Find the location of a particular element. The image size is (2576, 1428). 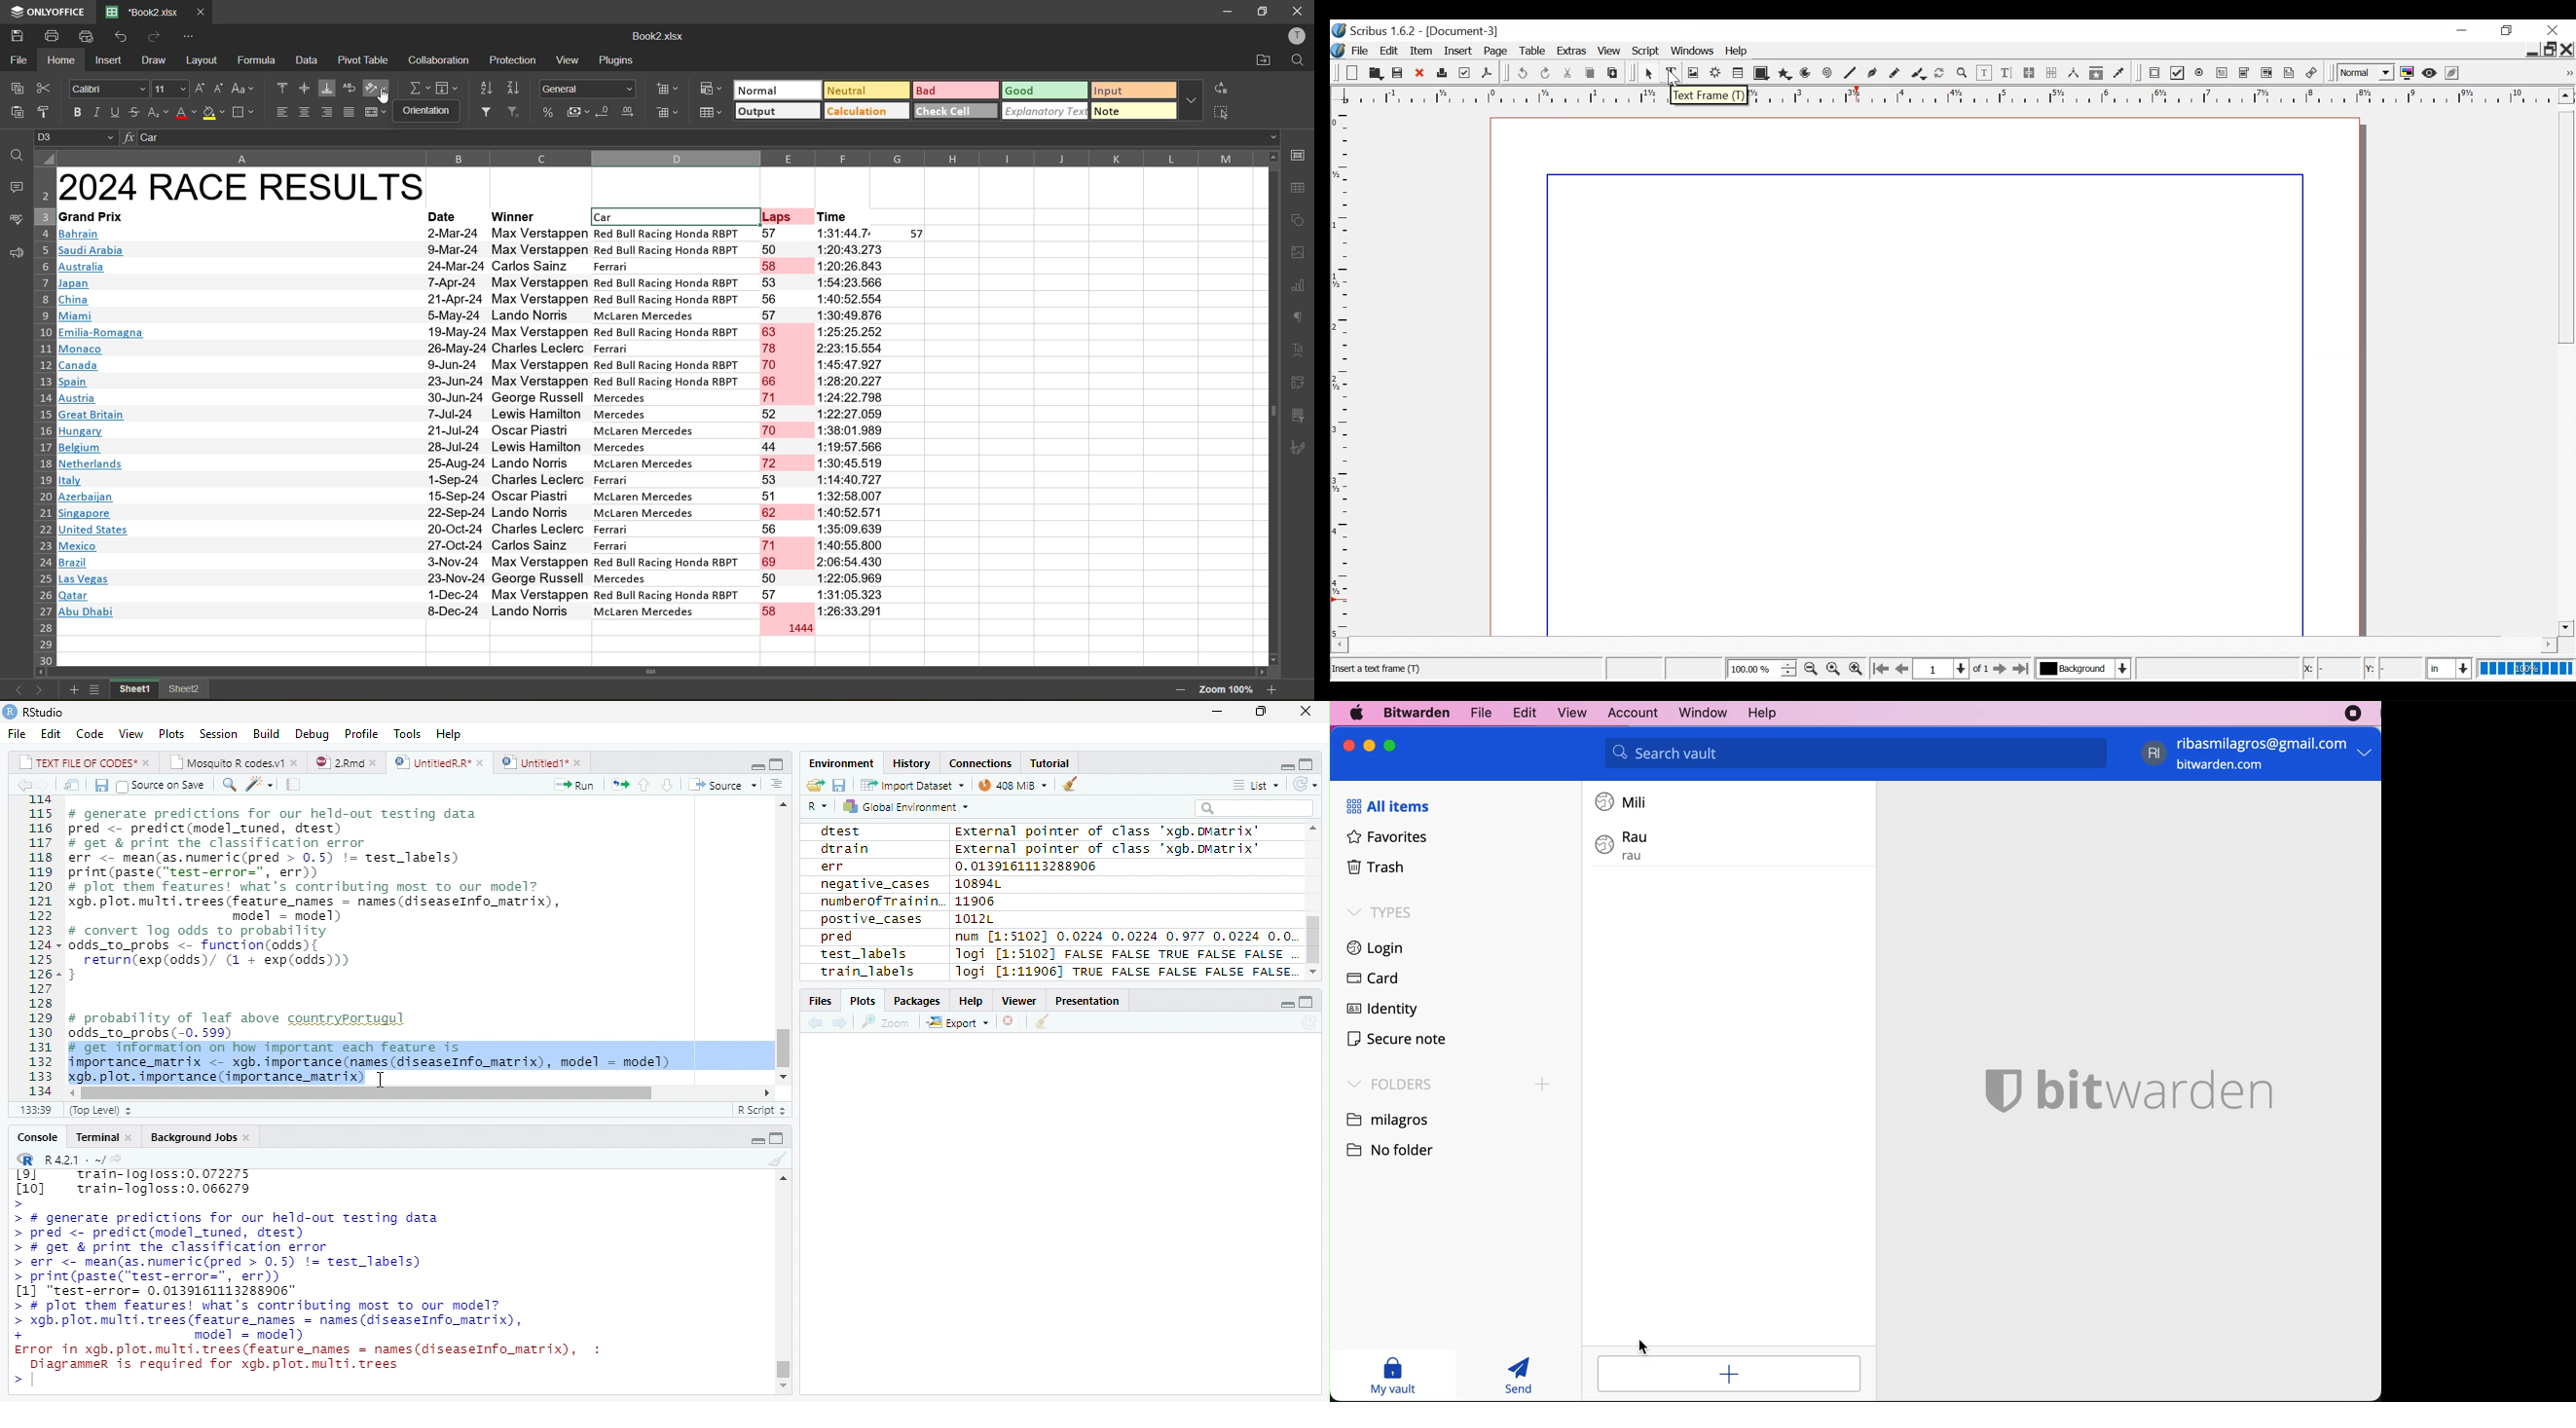

all items is located at coordinates (1392, 807).